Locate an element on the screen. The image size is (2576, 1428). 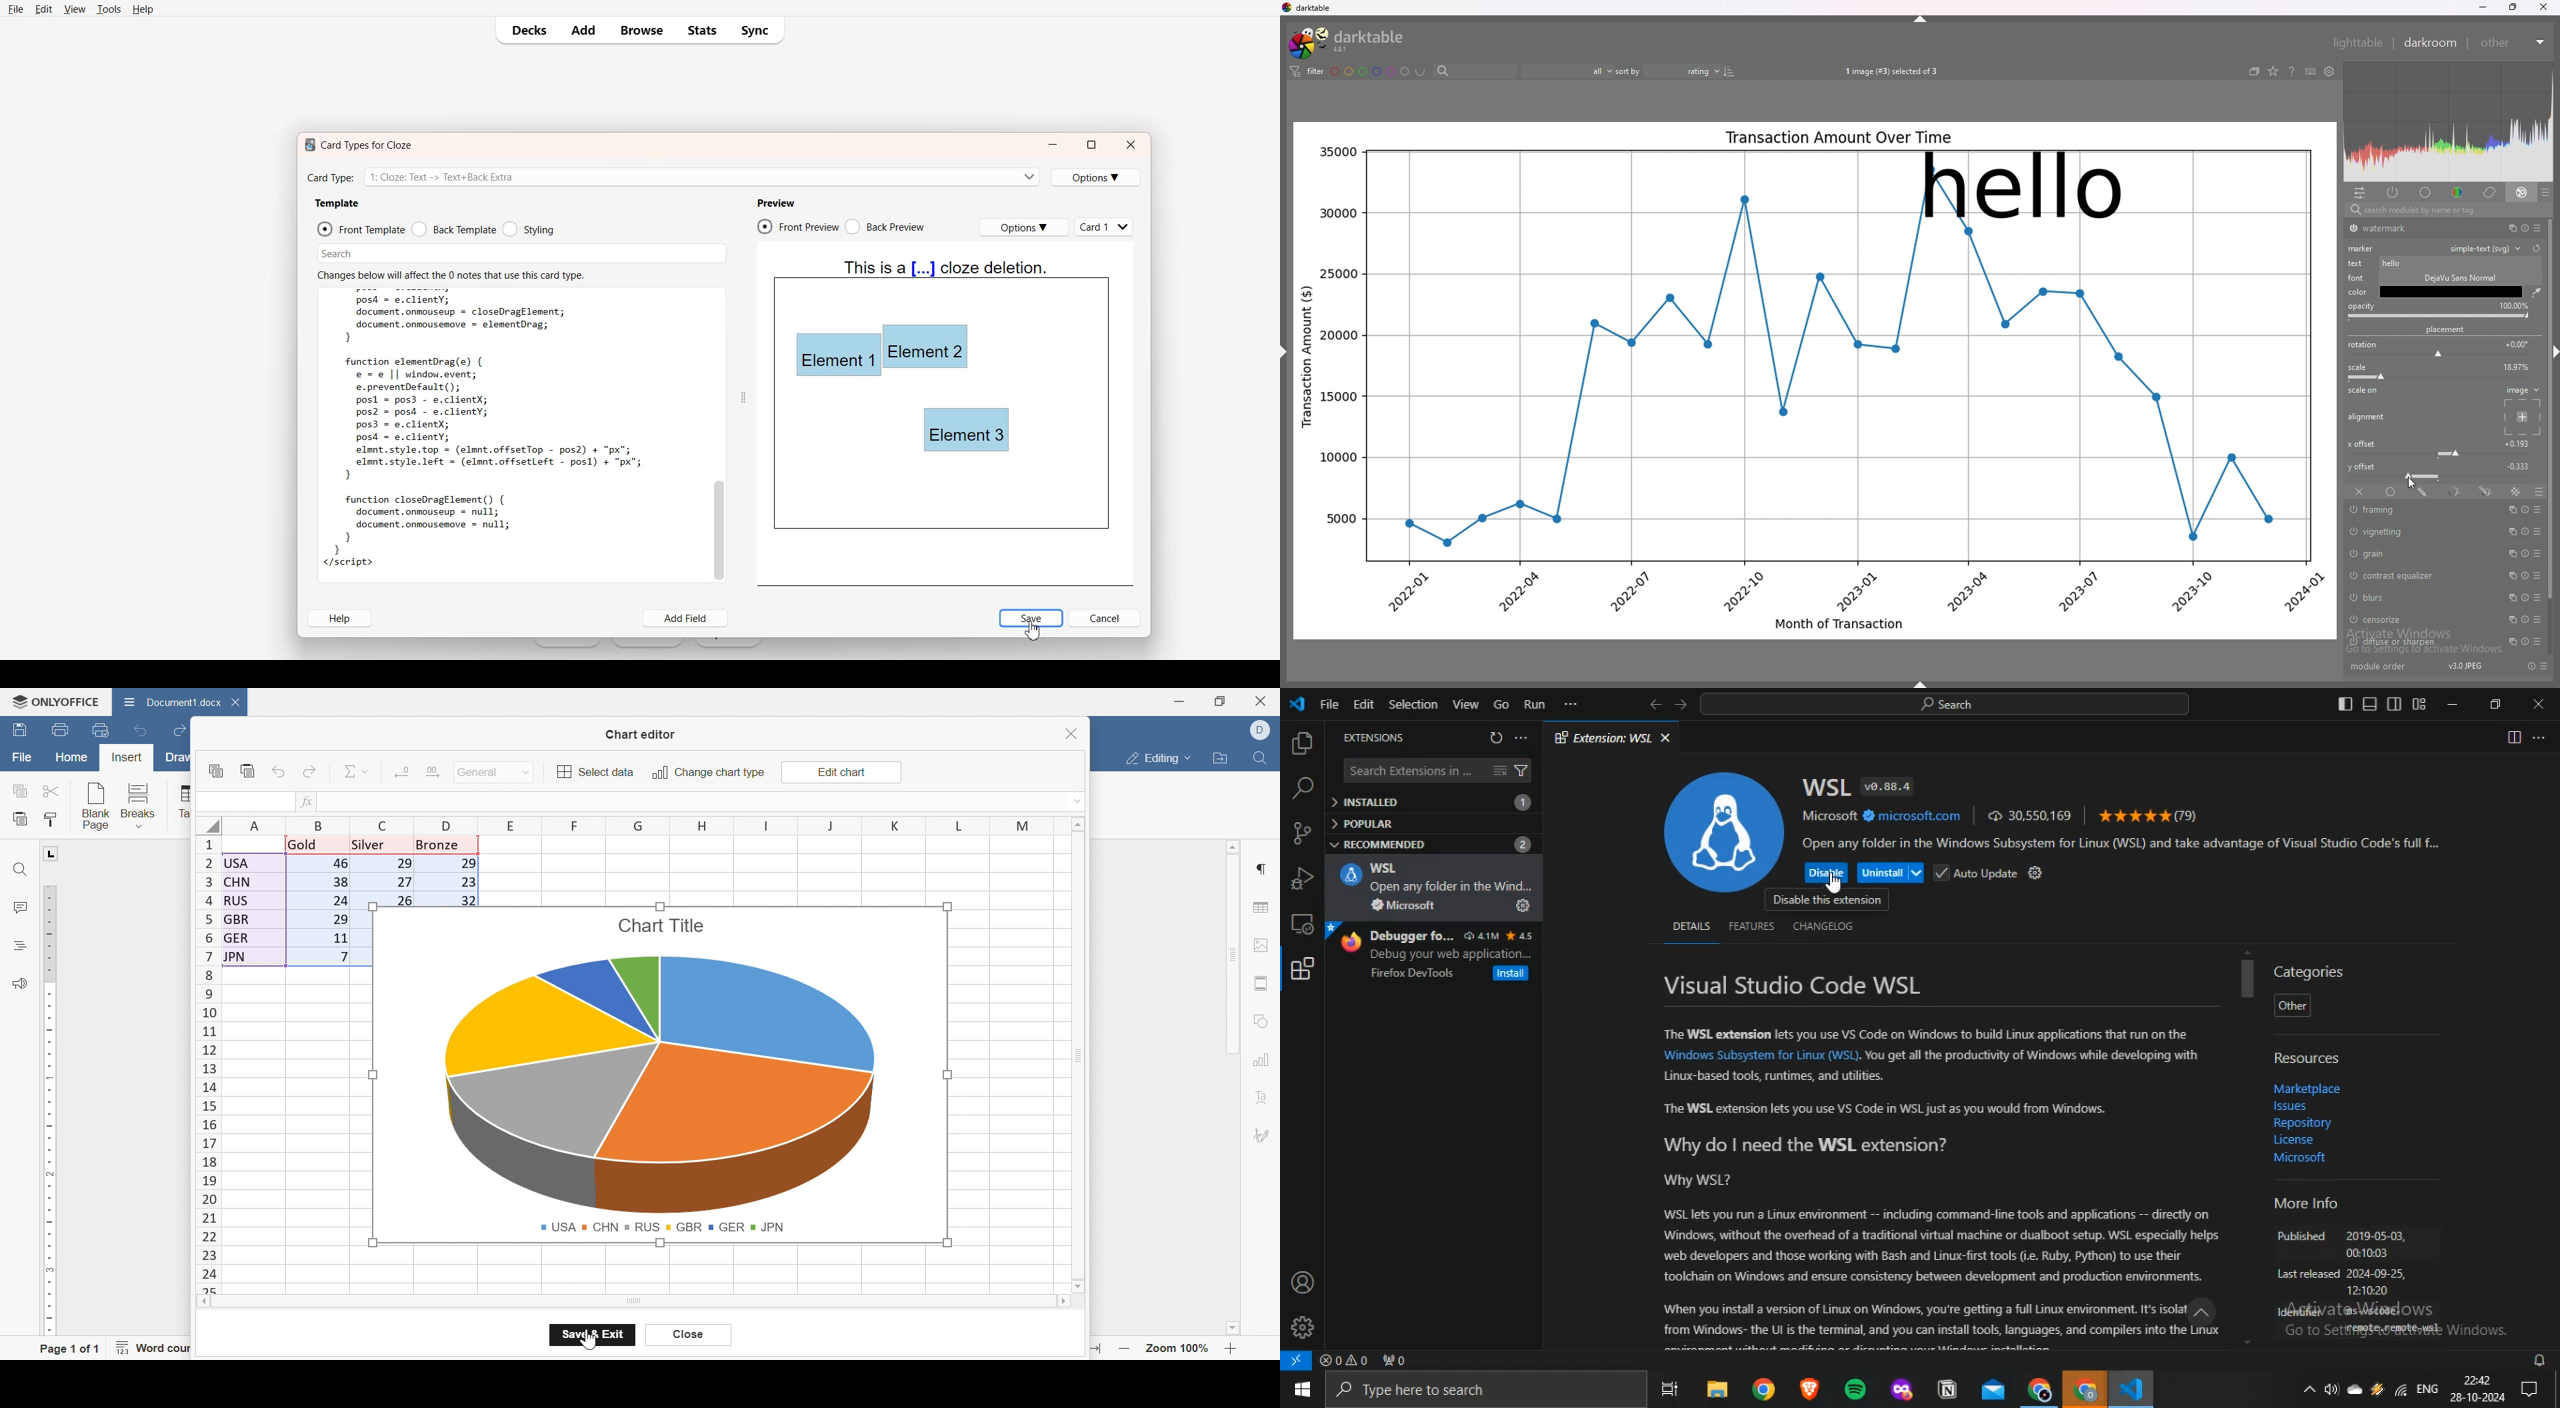
show hidden icons is located at coordinates (2308, 1388).